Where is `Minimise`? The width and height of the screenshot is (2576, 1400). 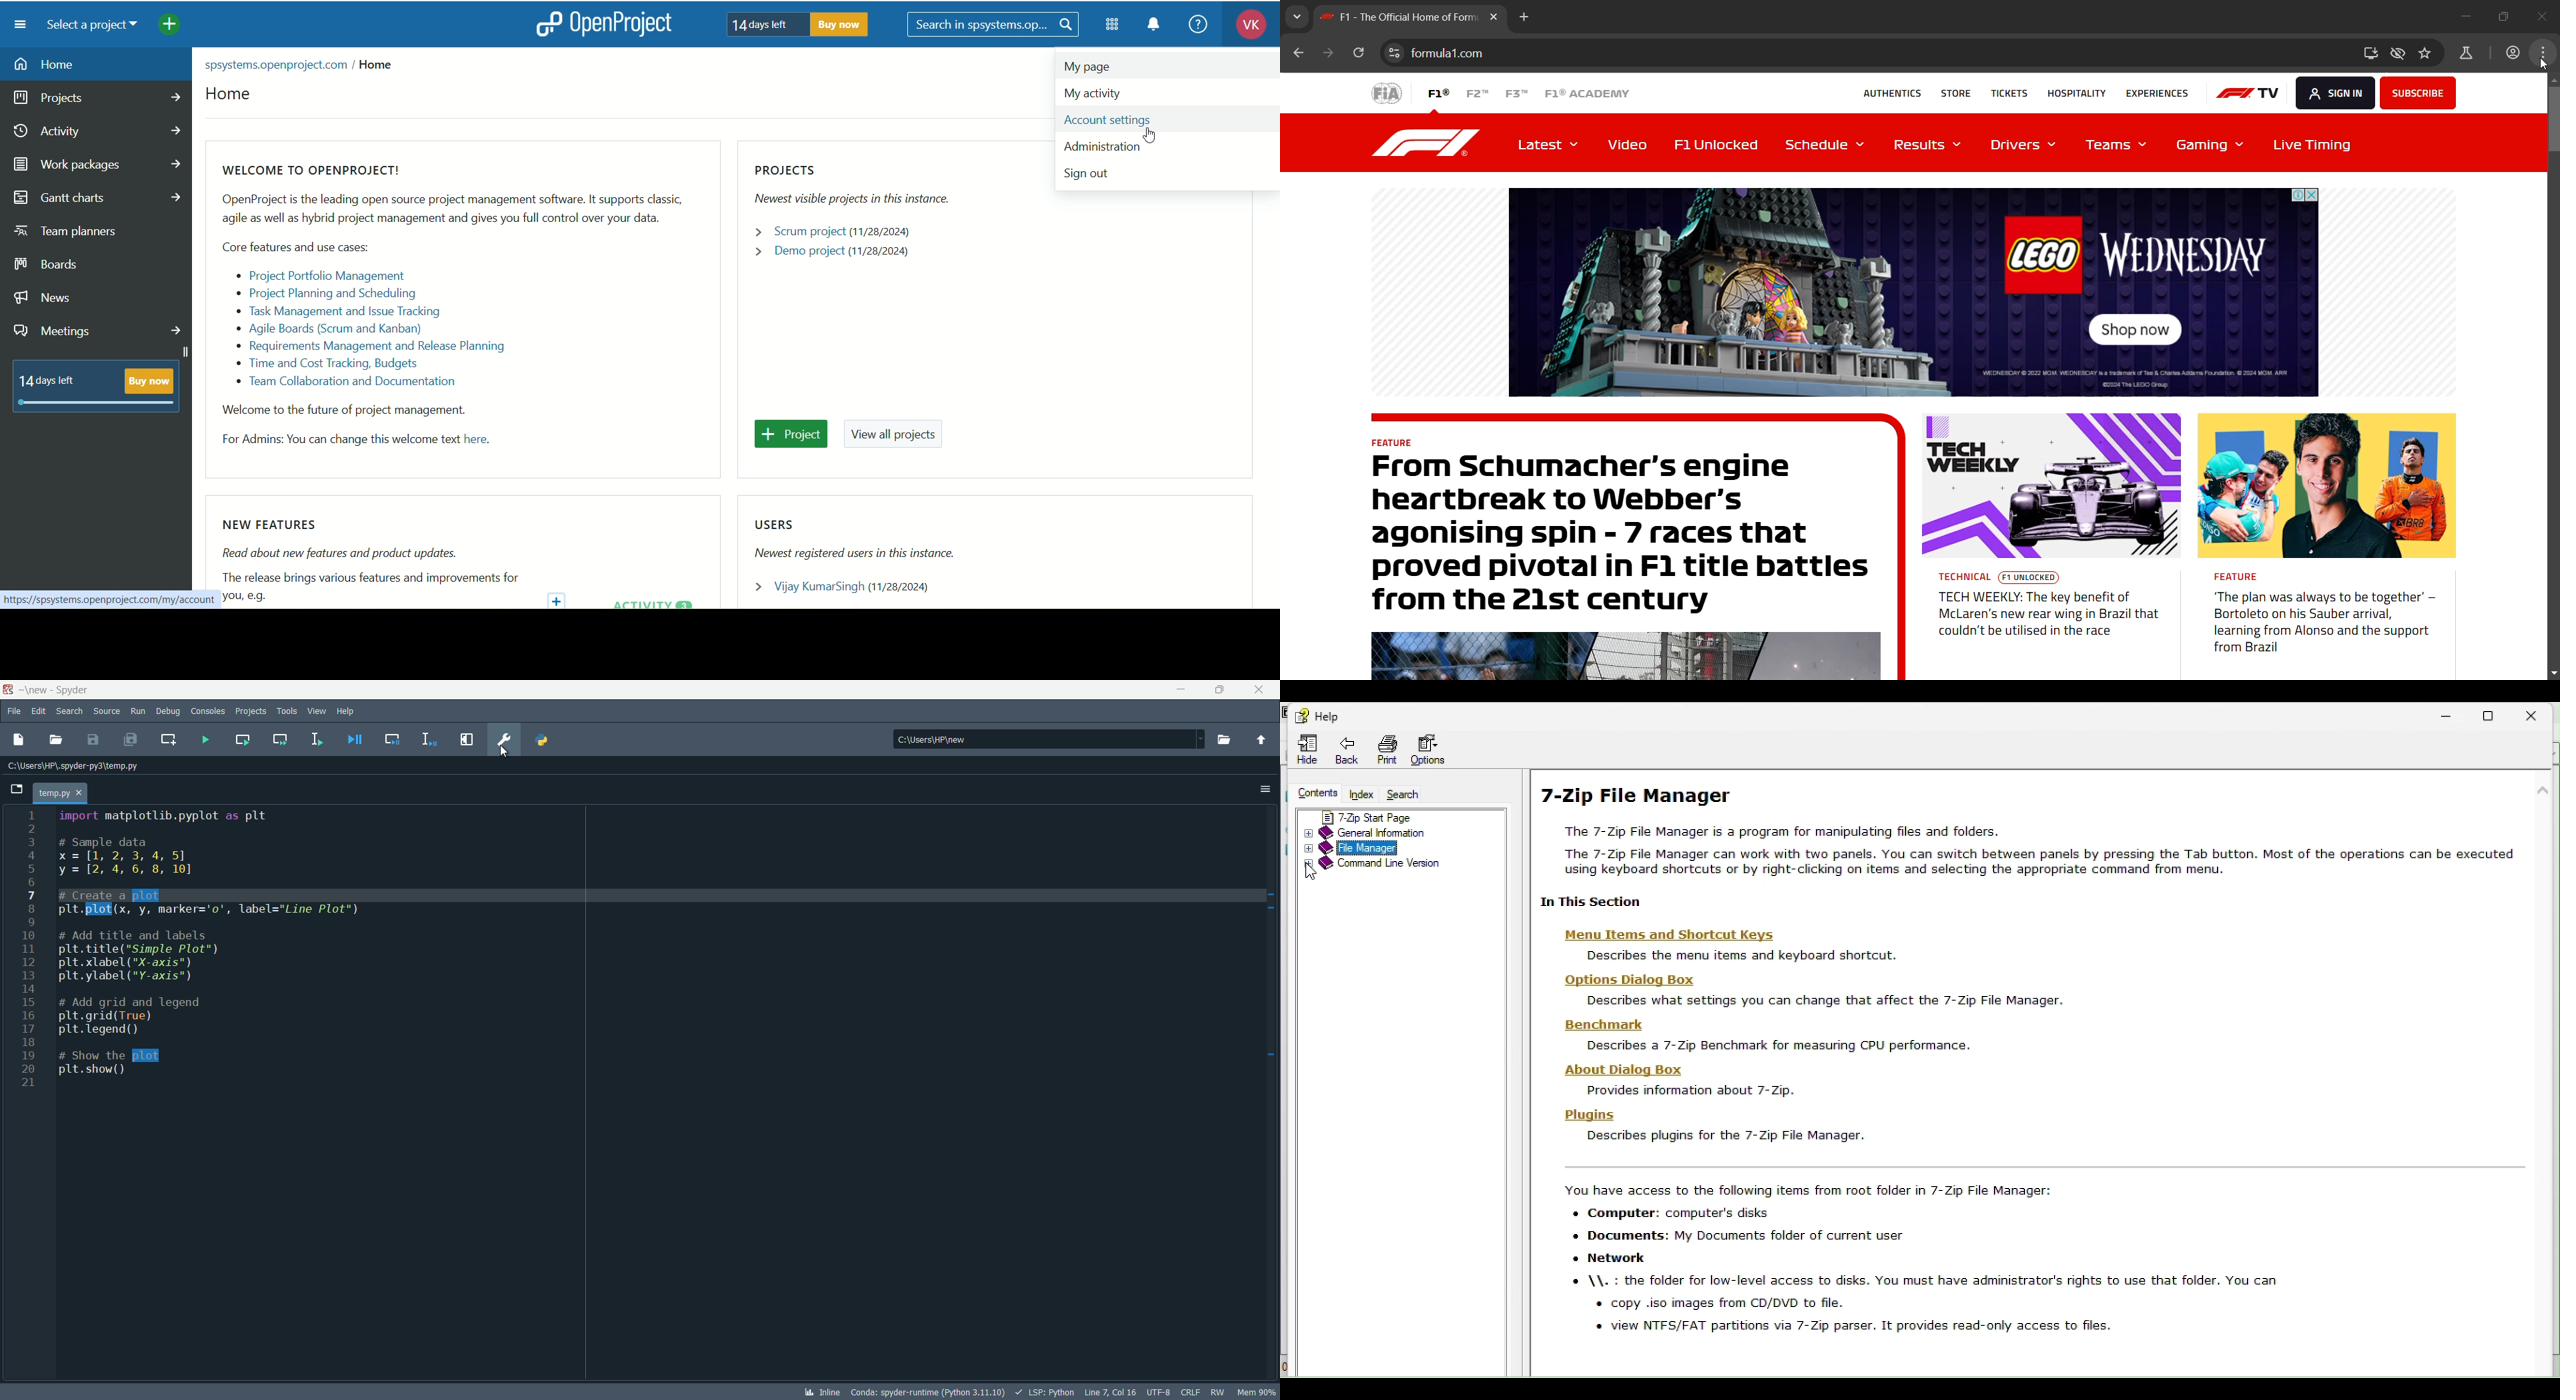 Minimise is located at coordinates (2453, 715).